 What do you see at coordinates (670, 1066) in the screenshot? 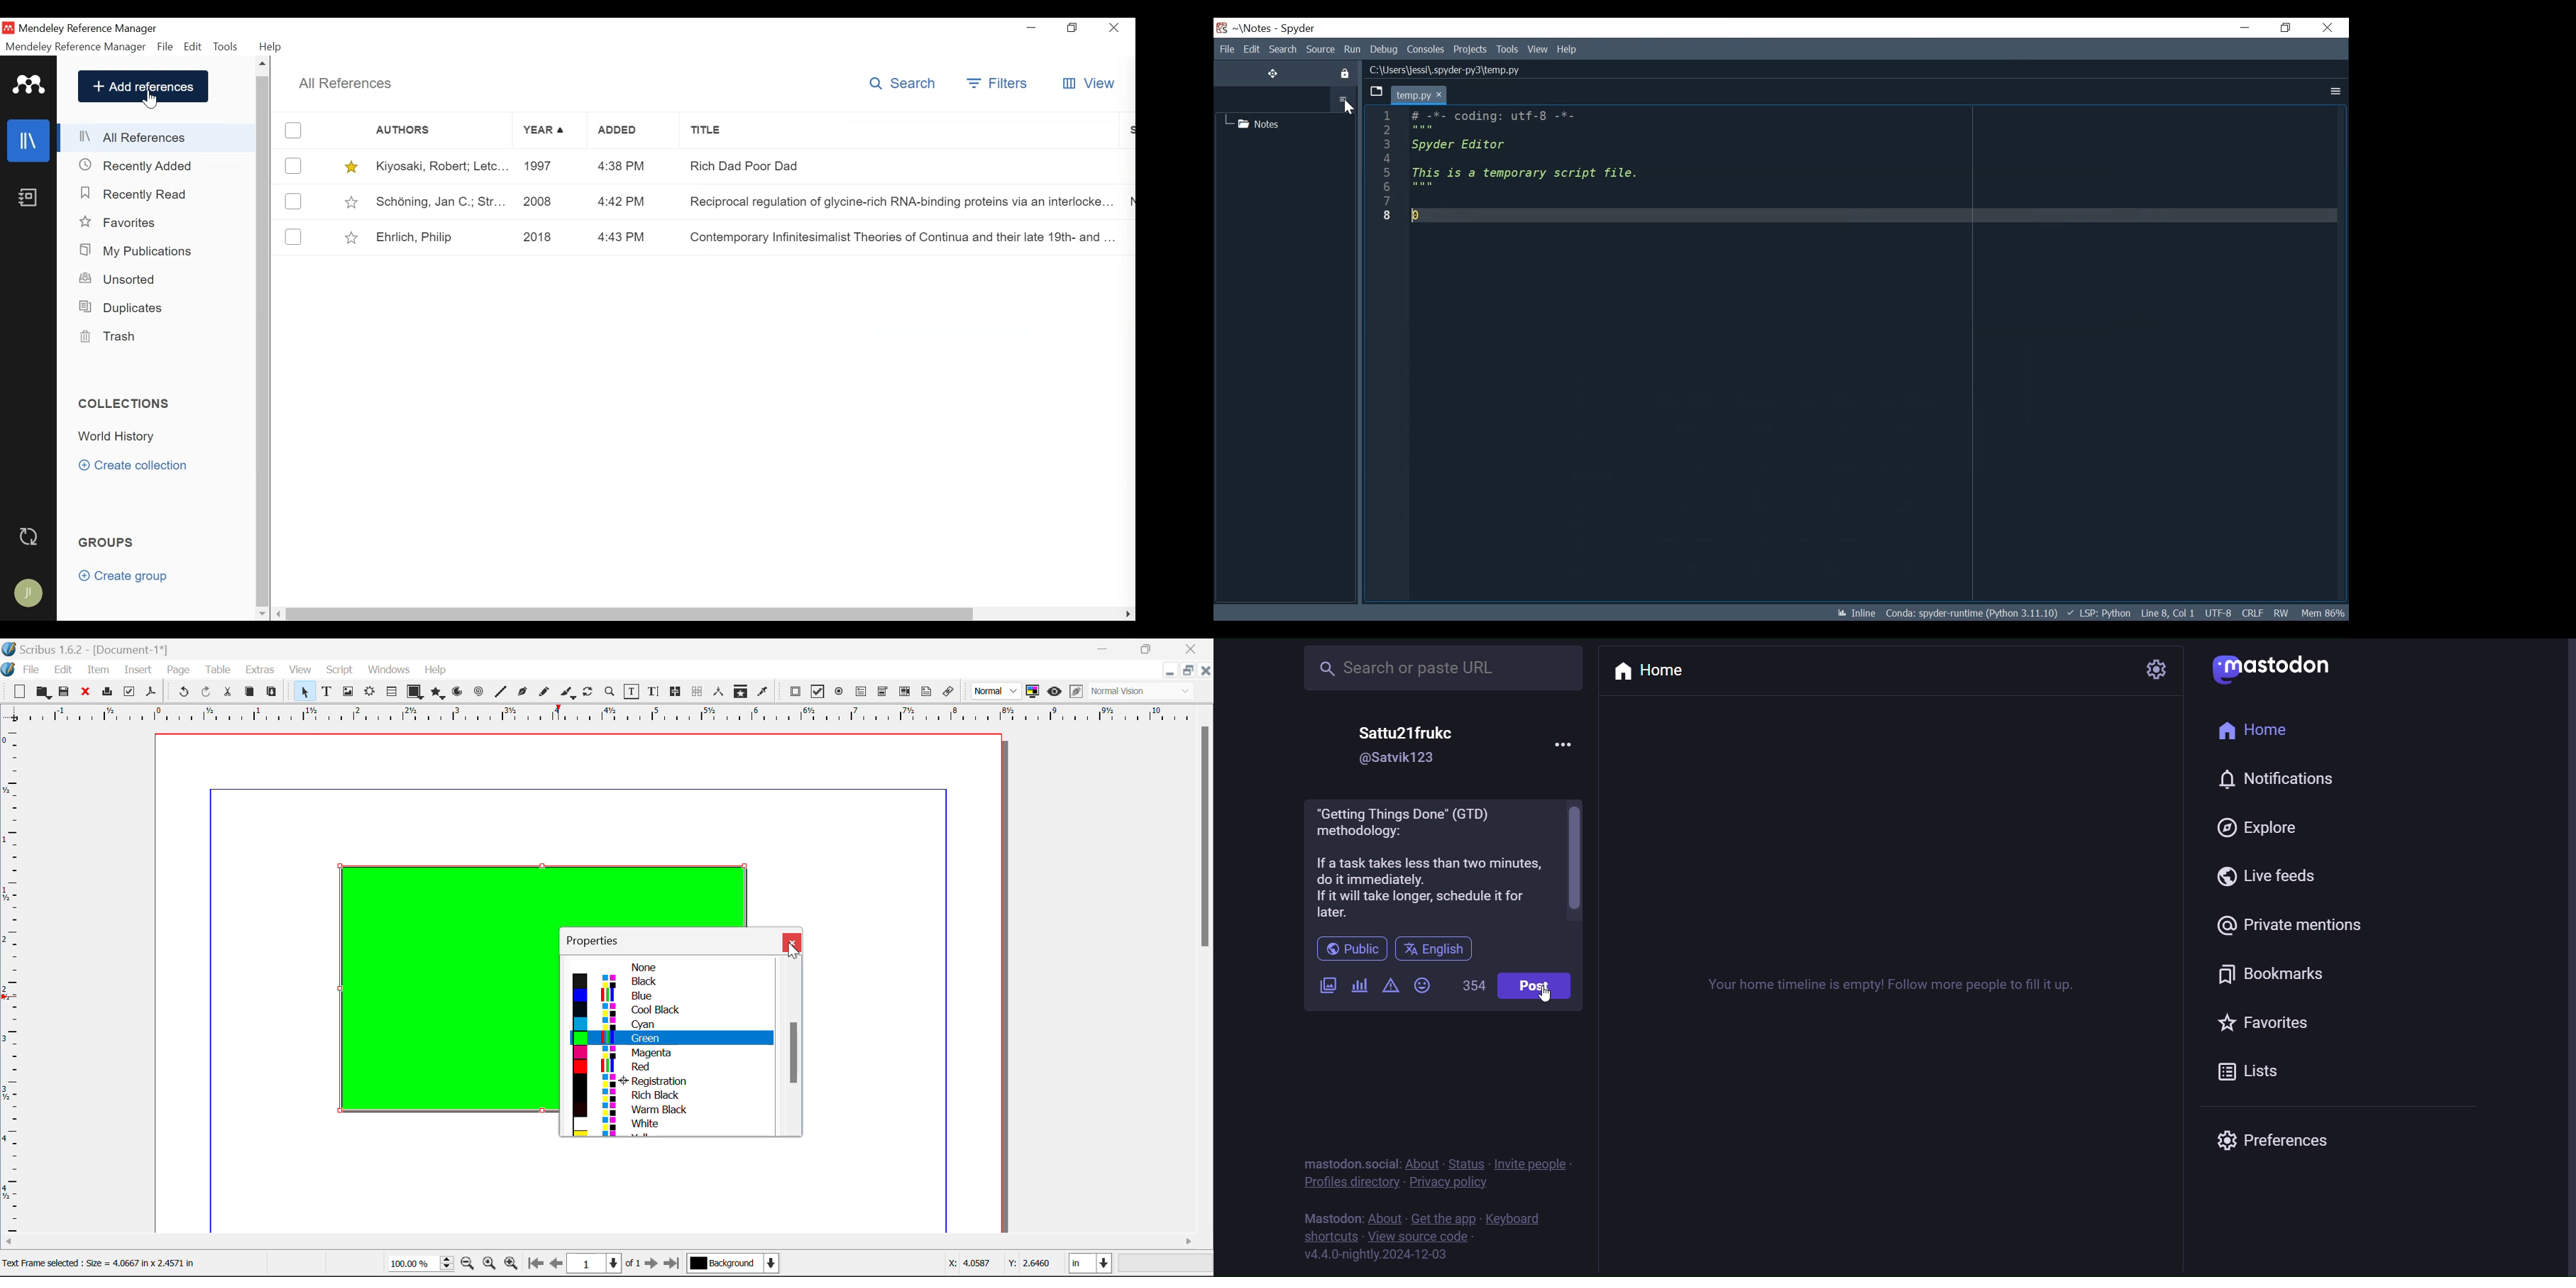
I see `Red` at bounding box center [670, 1066].